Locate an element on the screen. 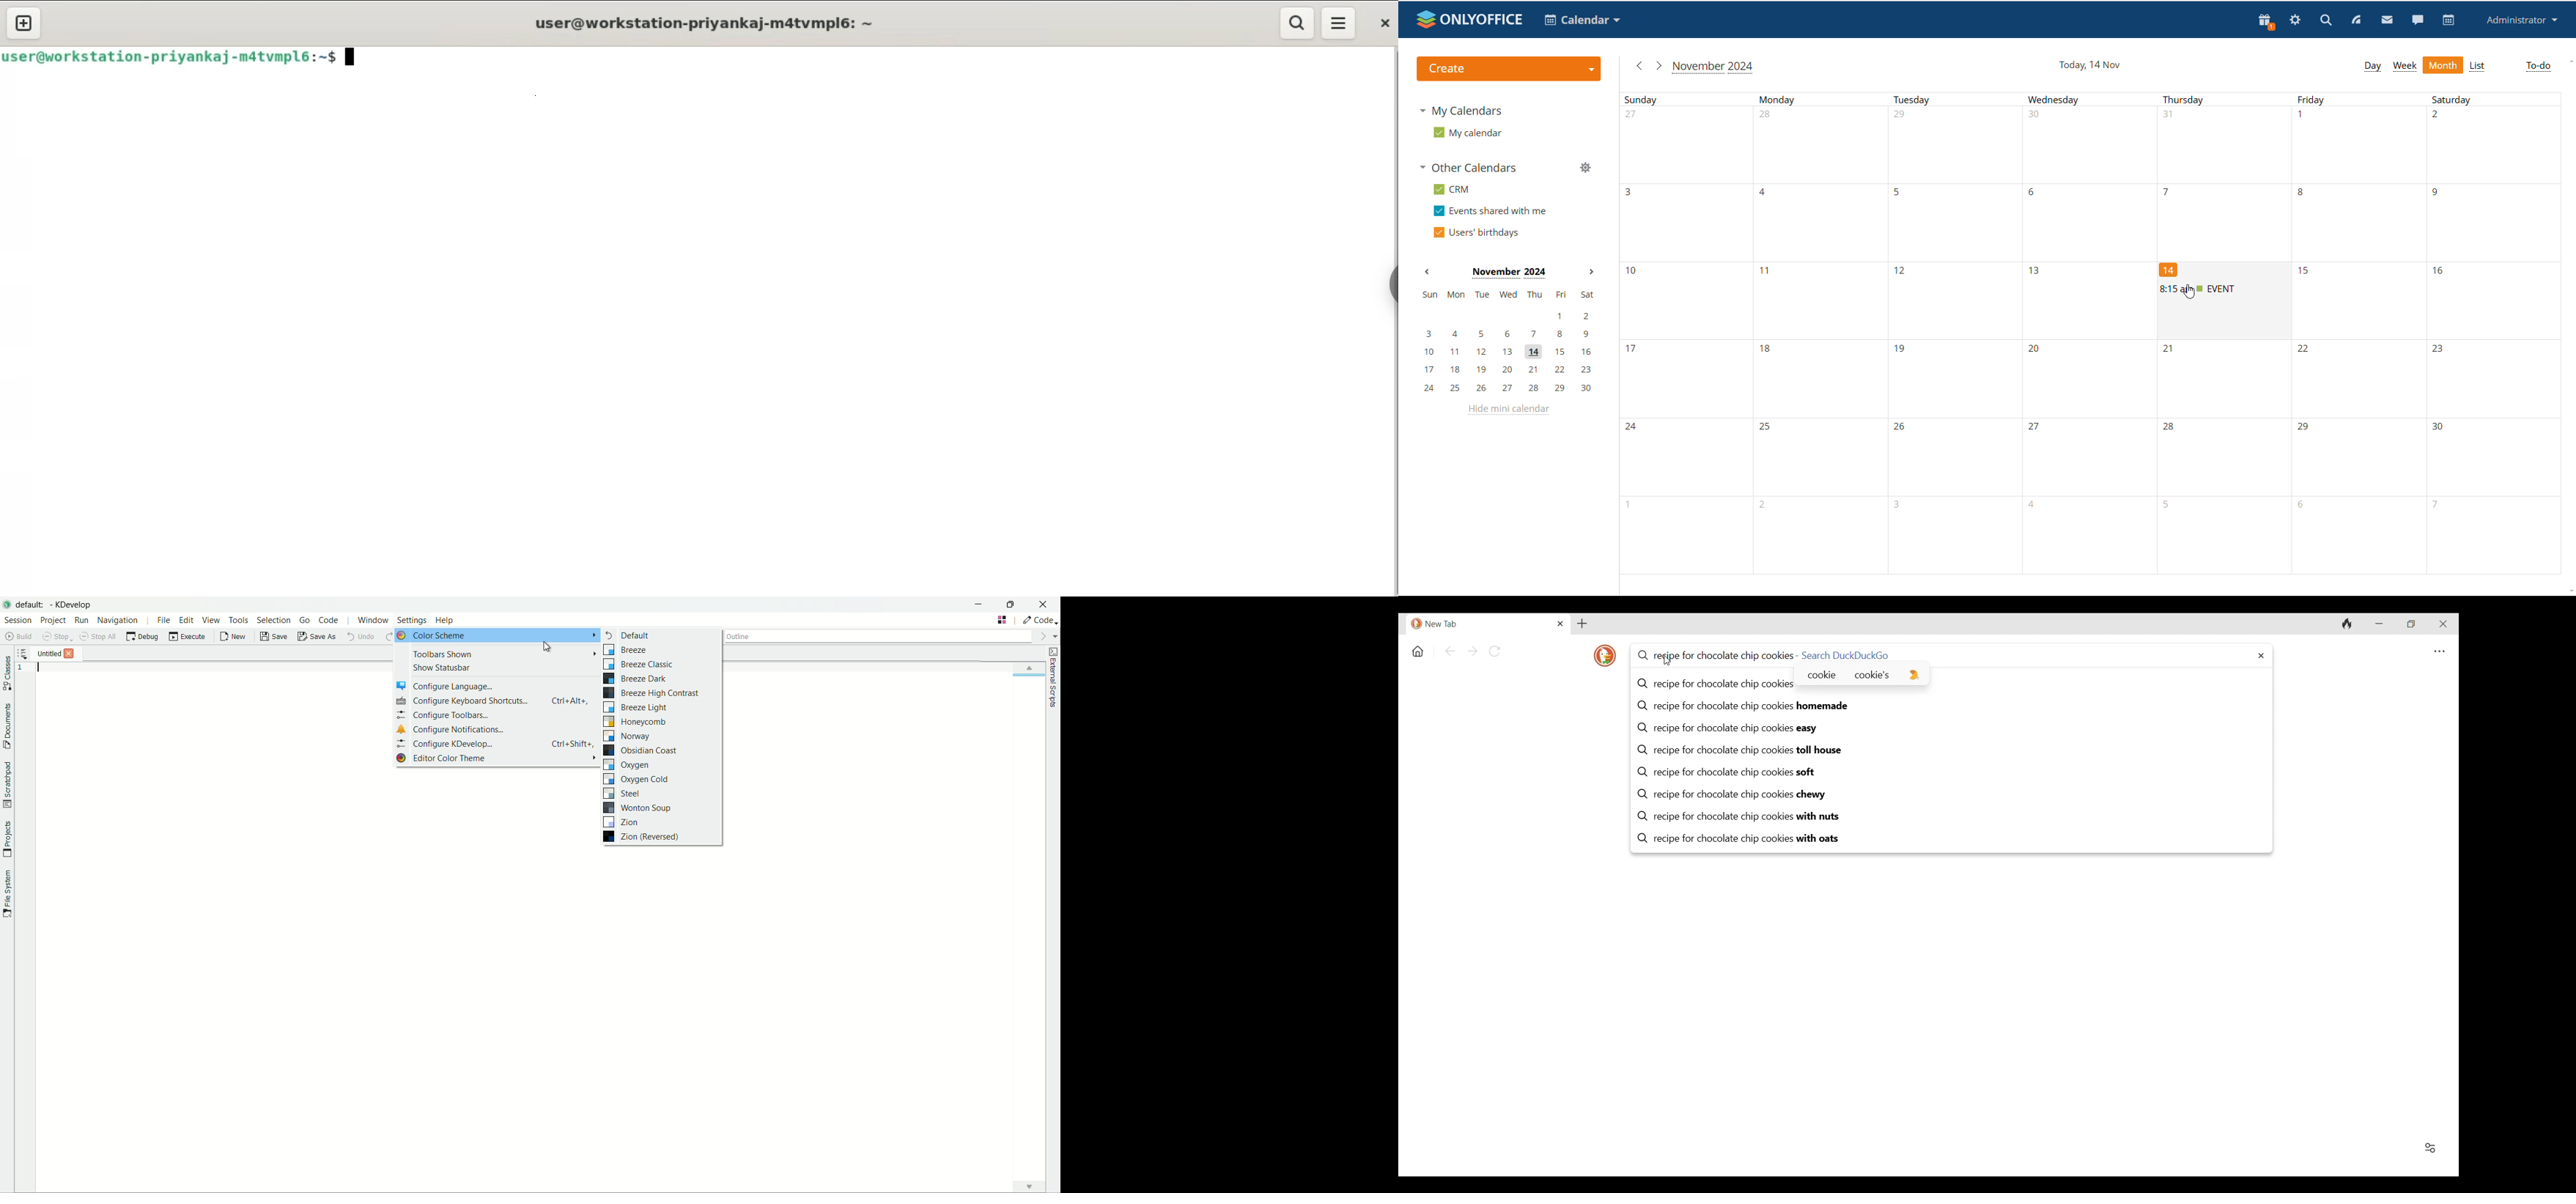  upcoming event On Thursday 14th November is located at coordinates (2225, 288).